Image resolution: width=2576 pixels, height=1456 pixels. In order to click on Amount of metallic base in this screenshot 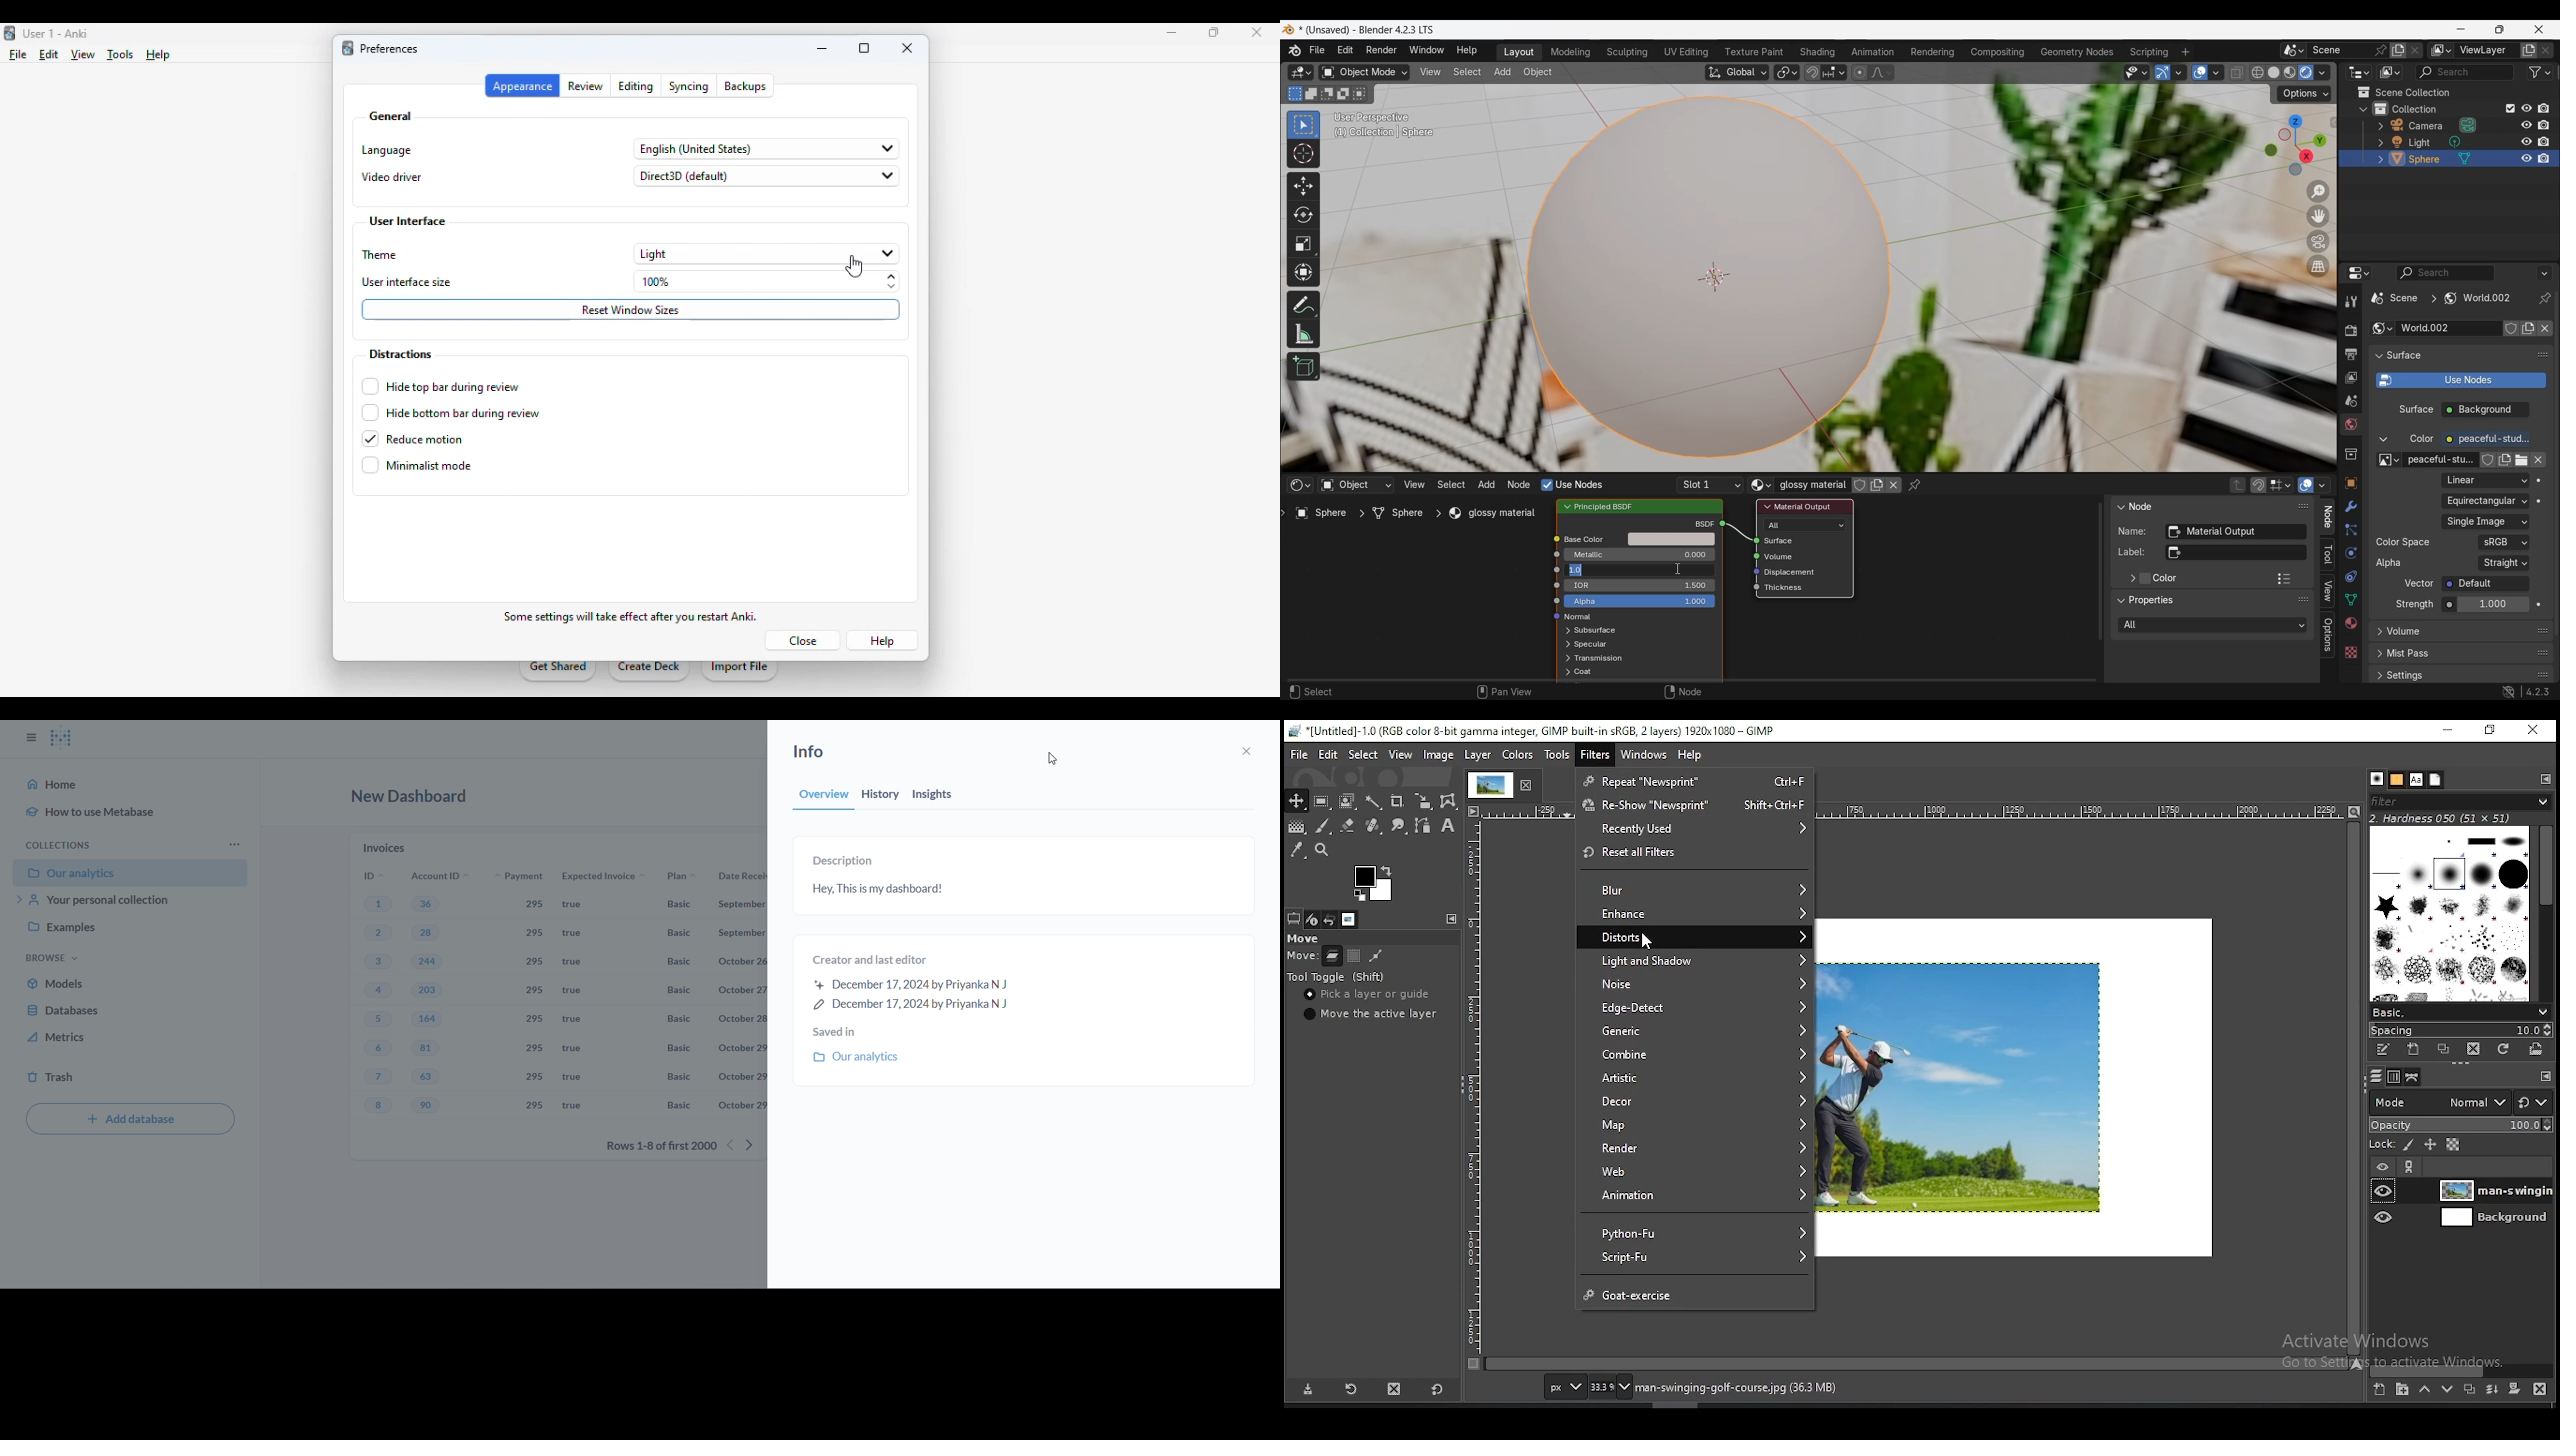, I will do `click(1639, 555)`.